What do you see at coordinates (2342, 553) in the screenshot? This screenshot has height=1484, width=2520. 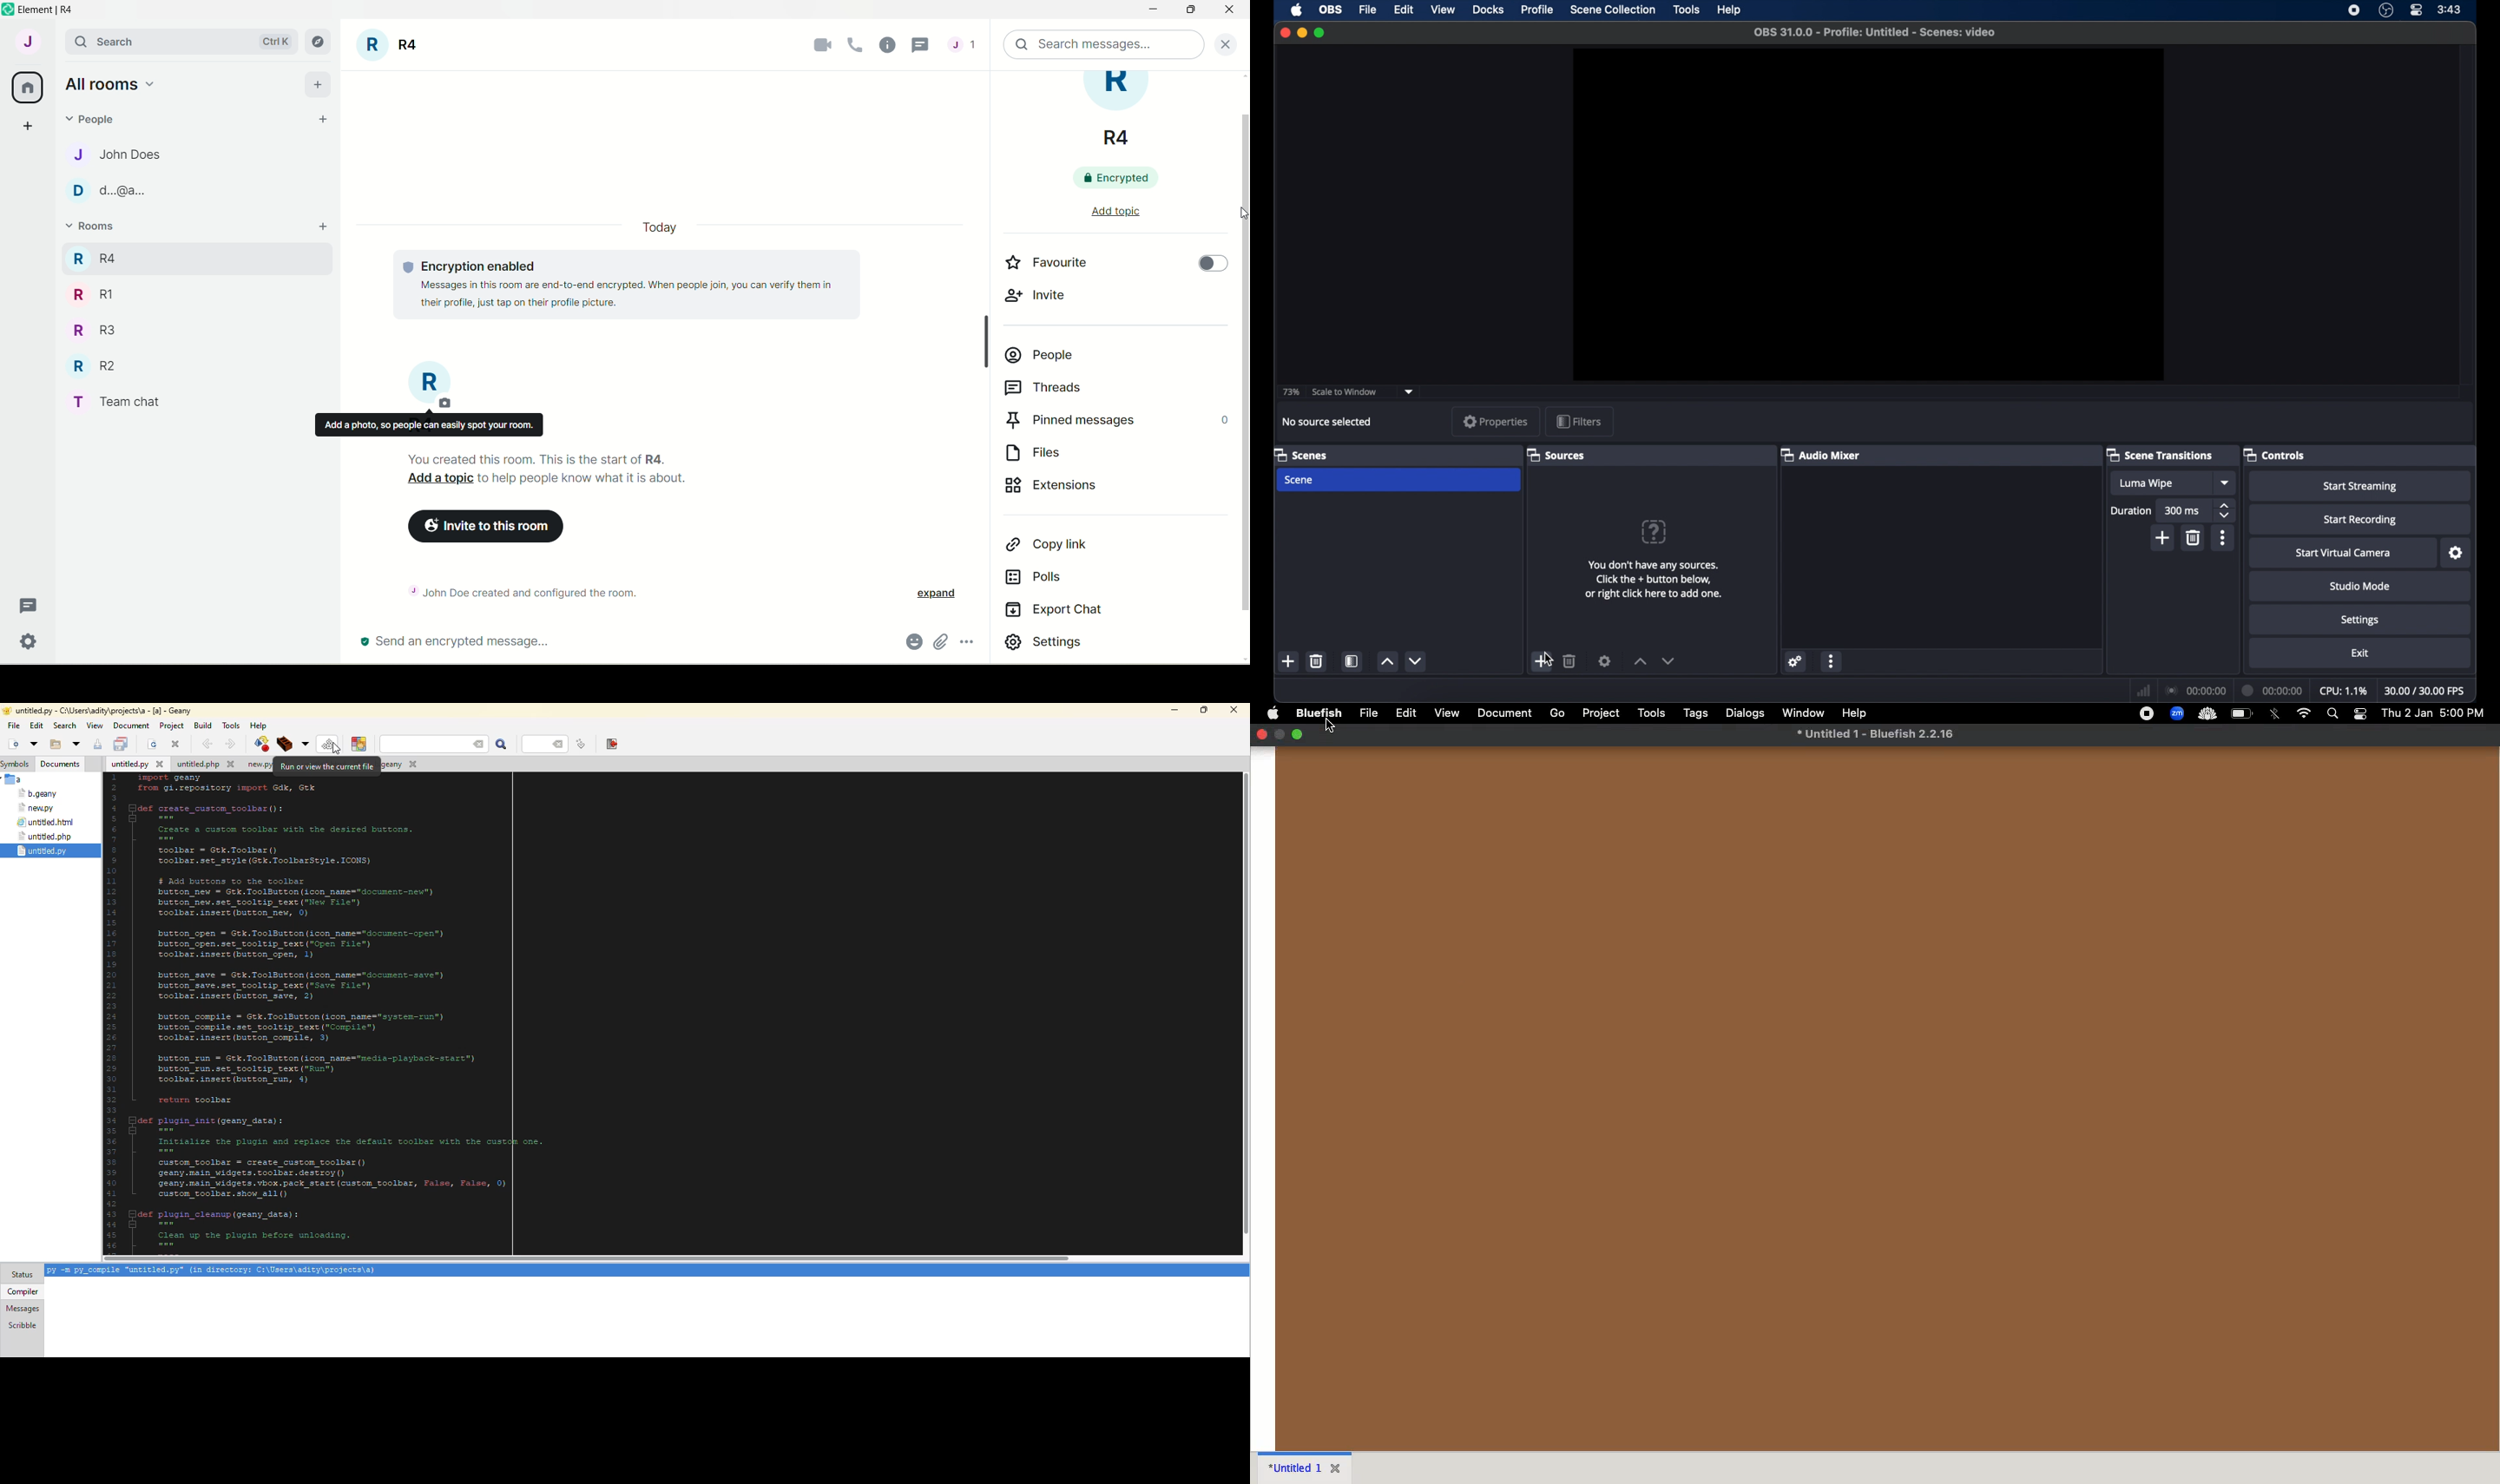 I see `start virtual camera` at bounding box center [2342, 553].